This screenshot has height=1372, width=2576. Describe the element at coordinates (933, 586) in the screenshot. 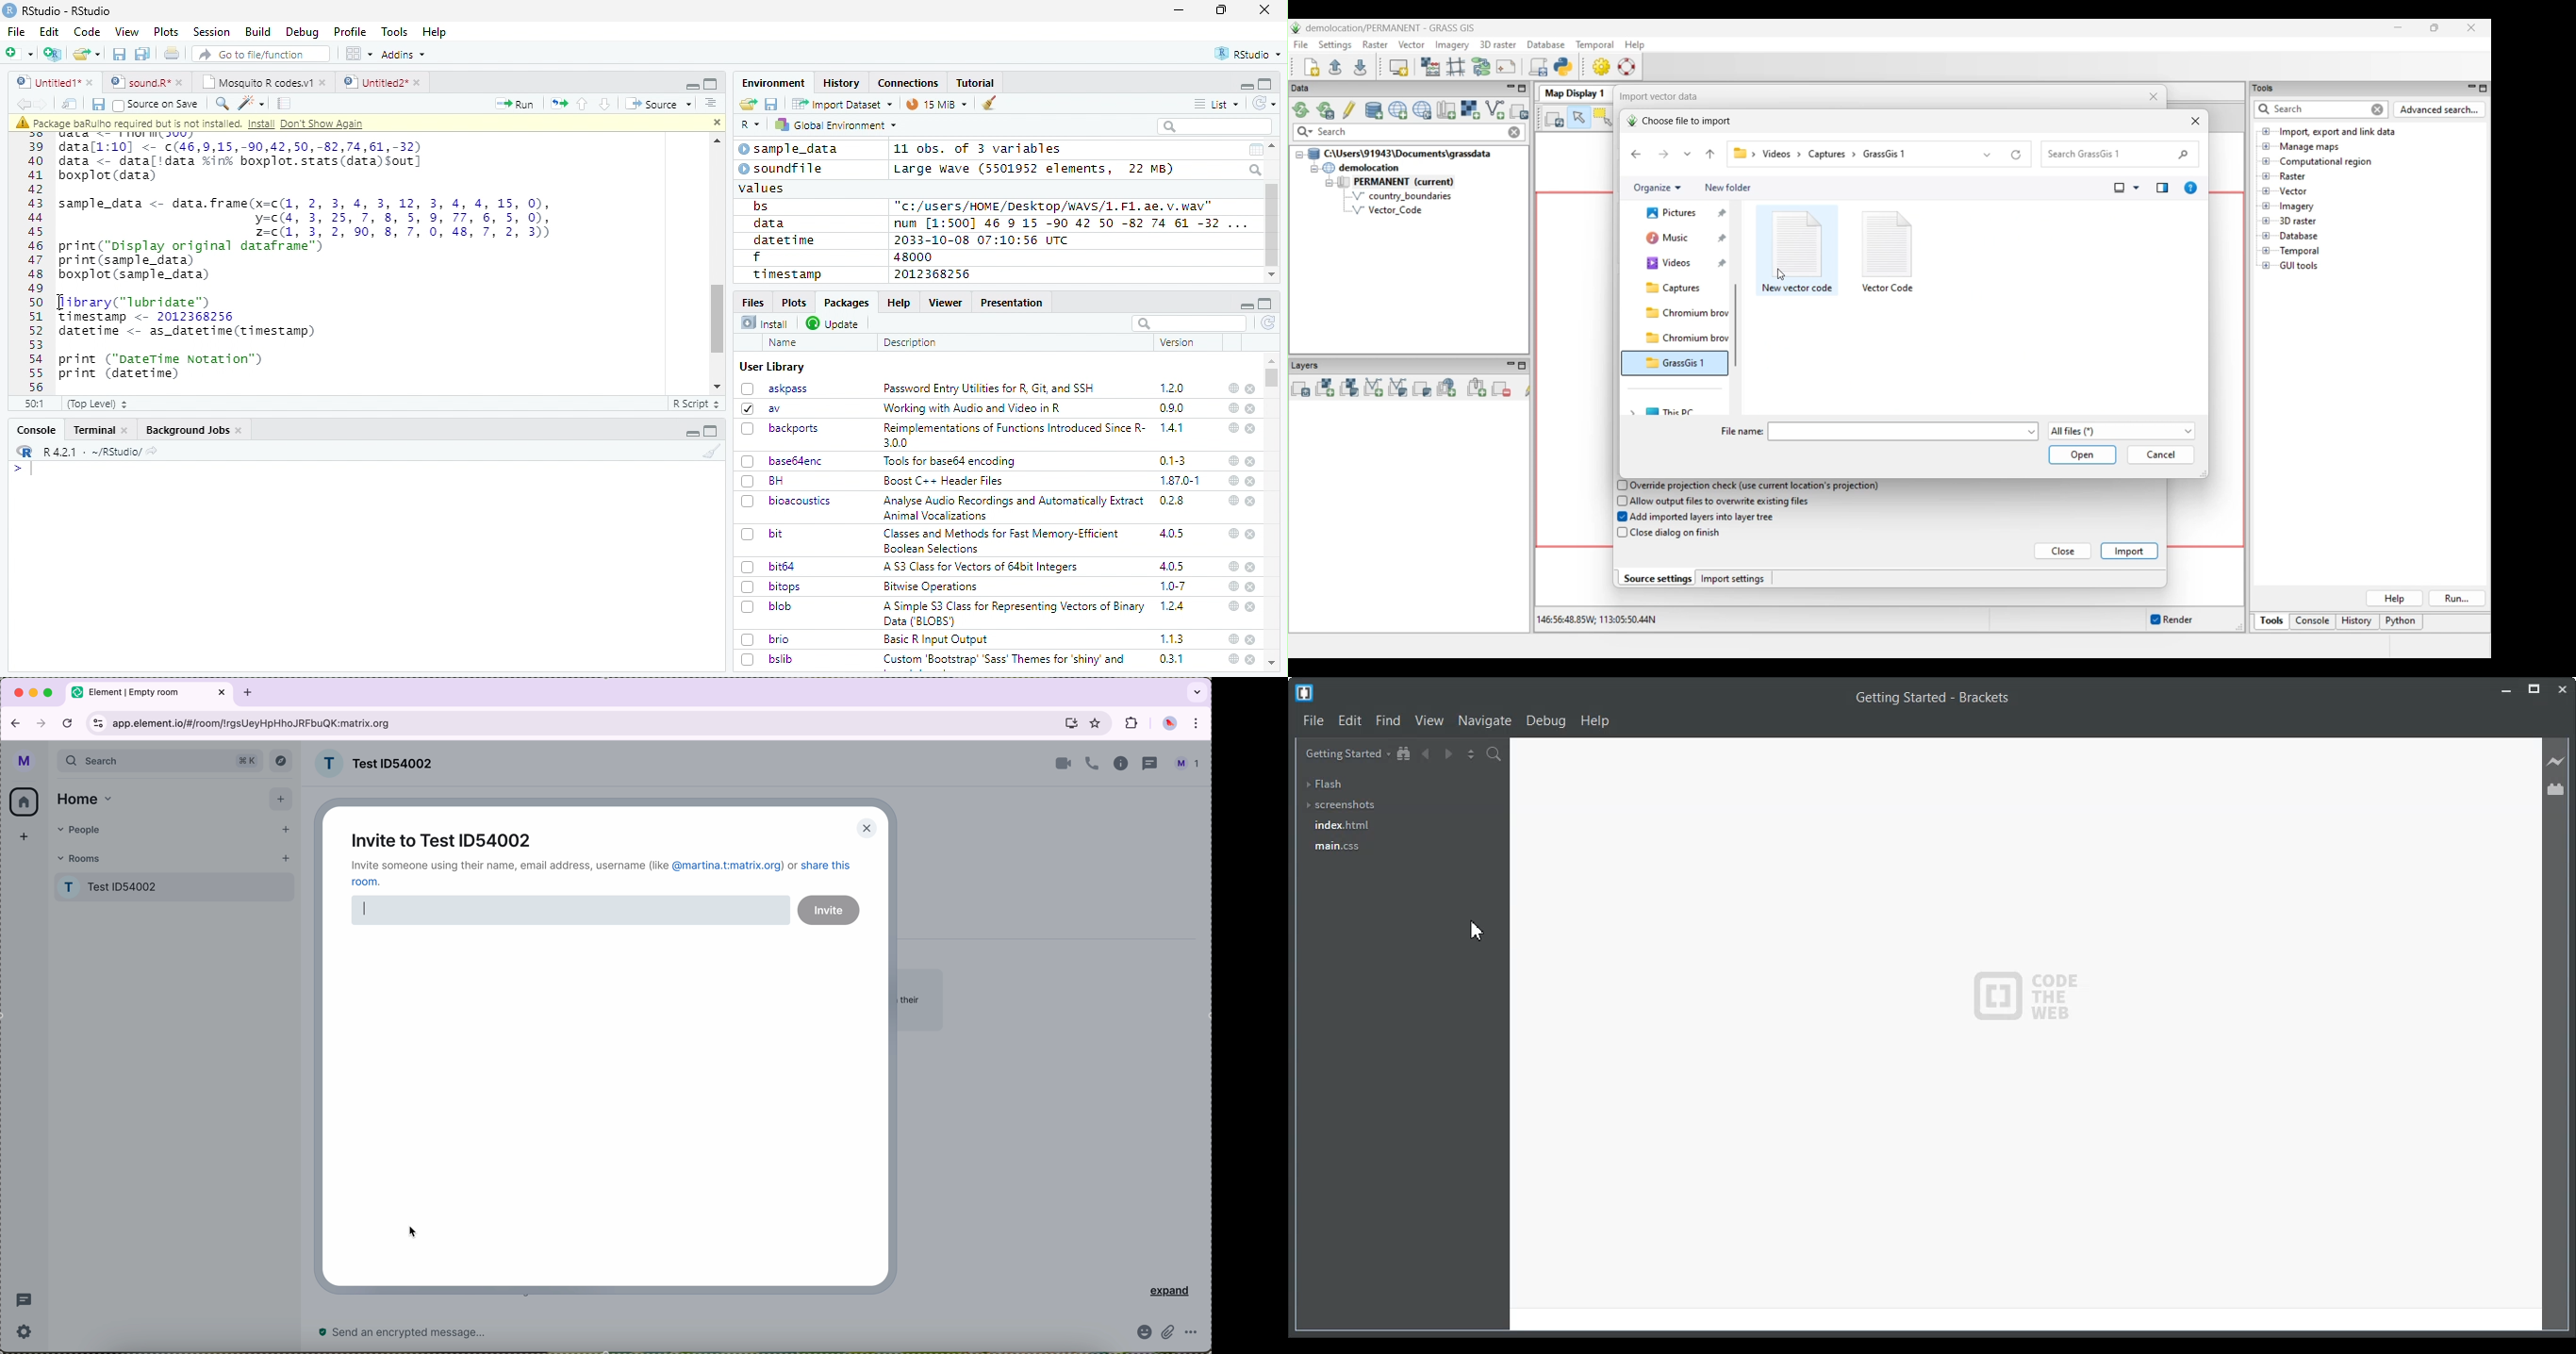

I see `Bitwise Operations` at that location.